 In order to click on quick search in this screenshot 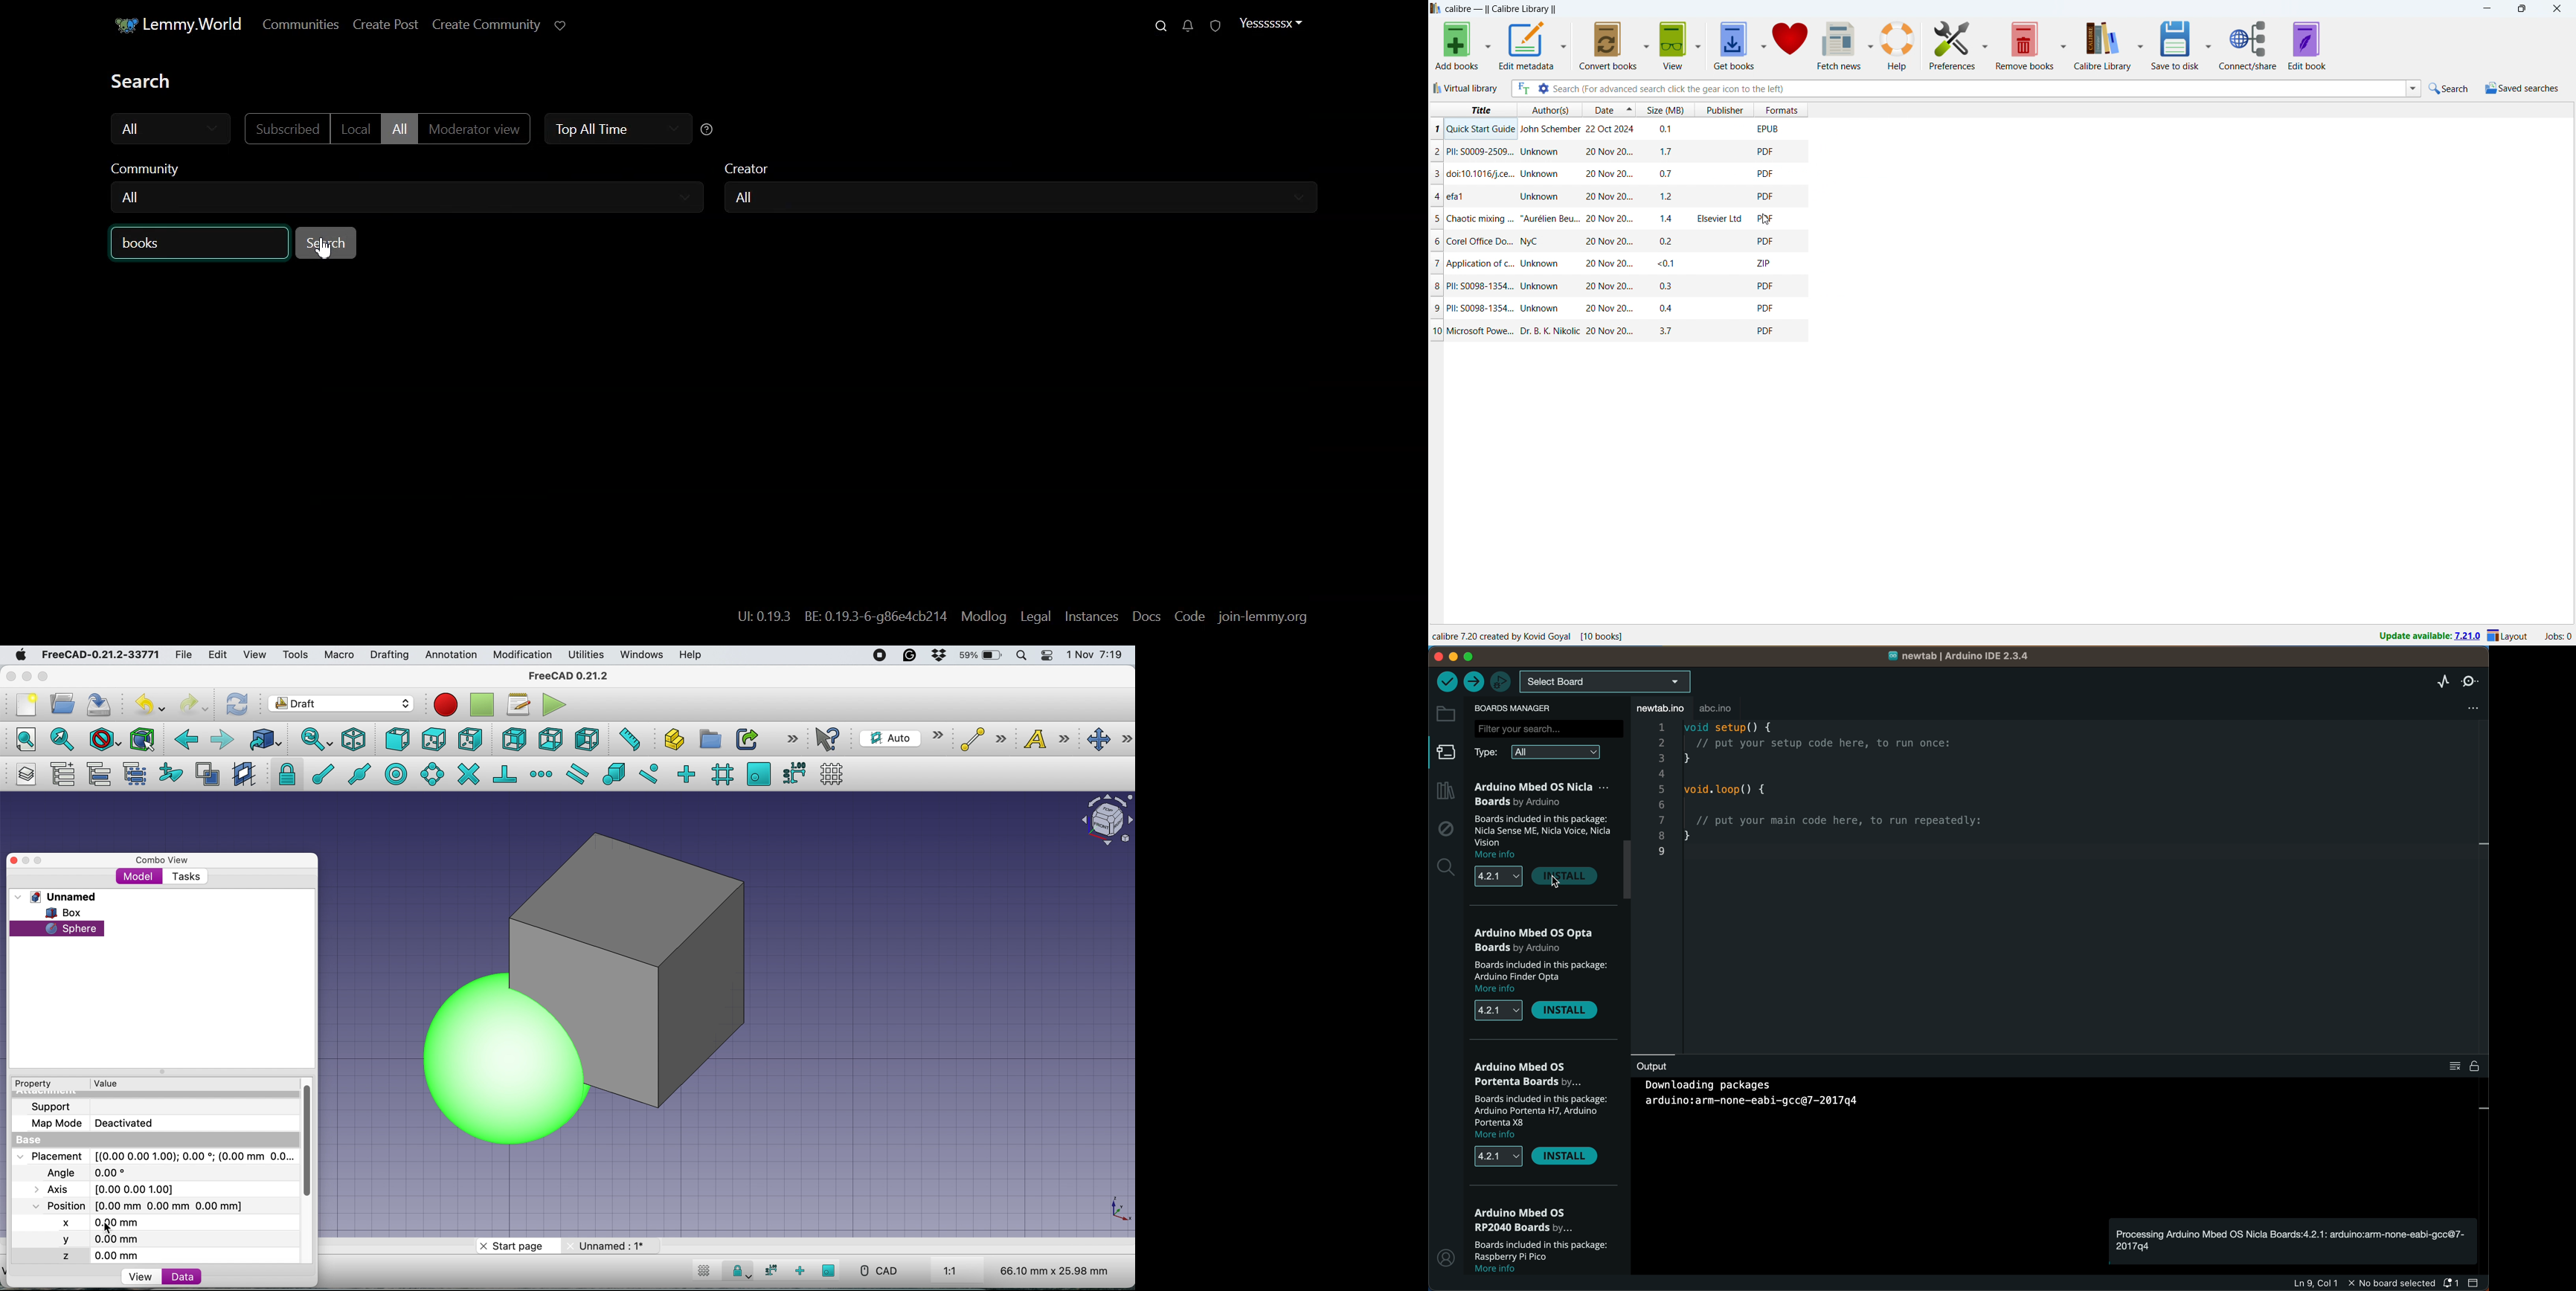, I will do `click(2449, 88)`.